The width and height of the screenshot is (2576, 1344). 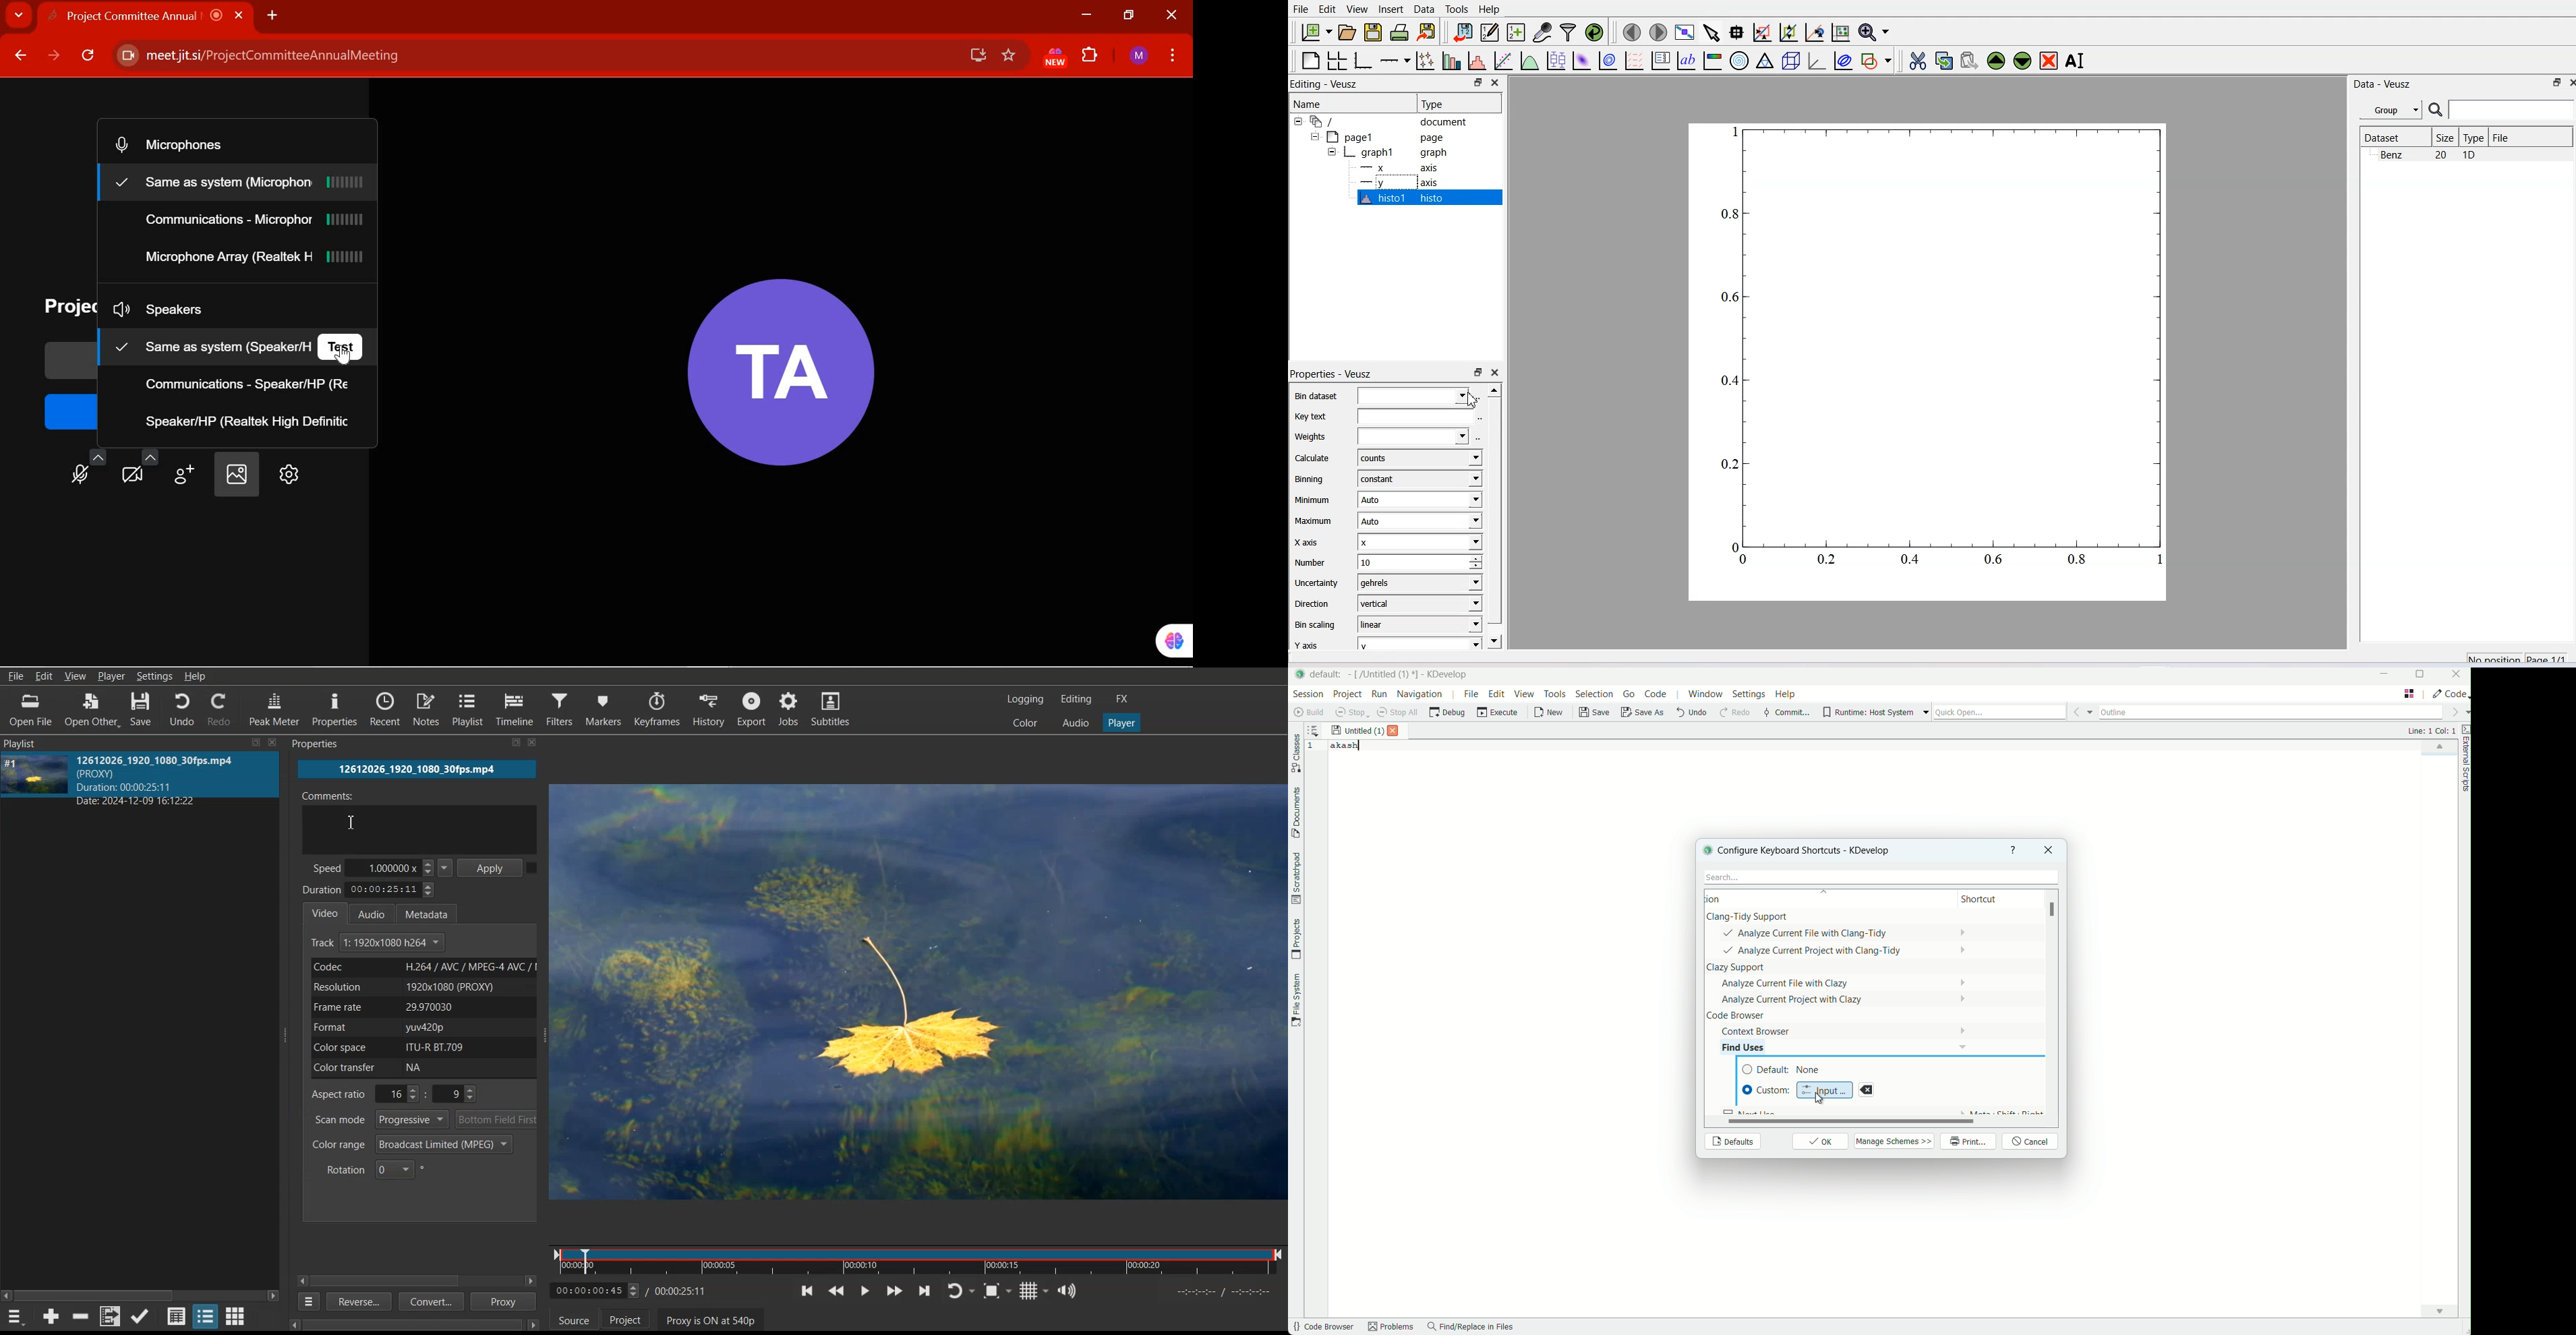 What do you see at coordinates (1447, 713) in the screenshot?
I see `debug` at bounding box center [1447, 713].